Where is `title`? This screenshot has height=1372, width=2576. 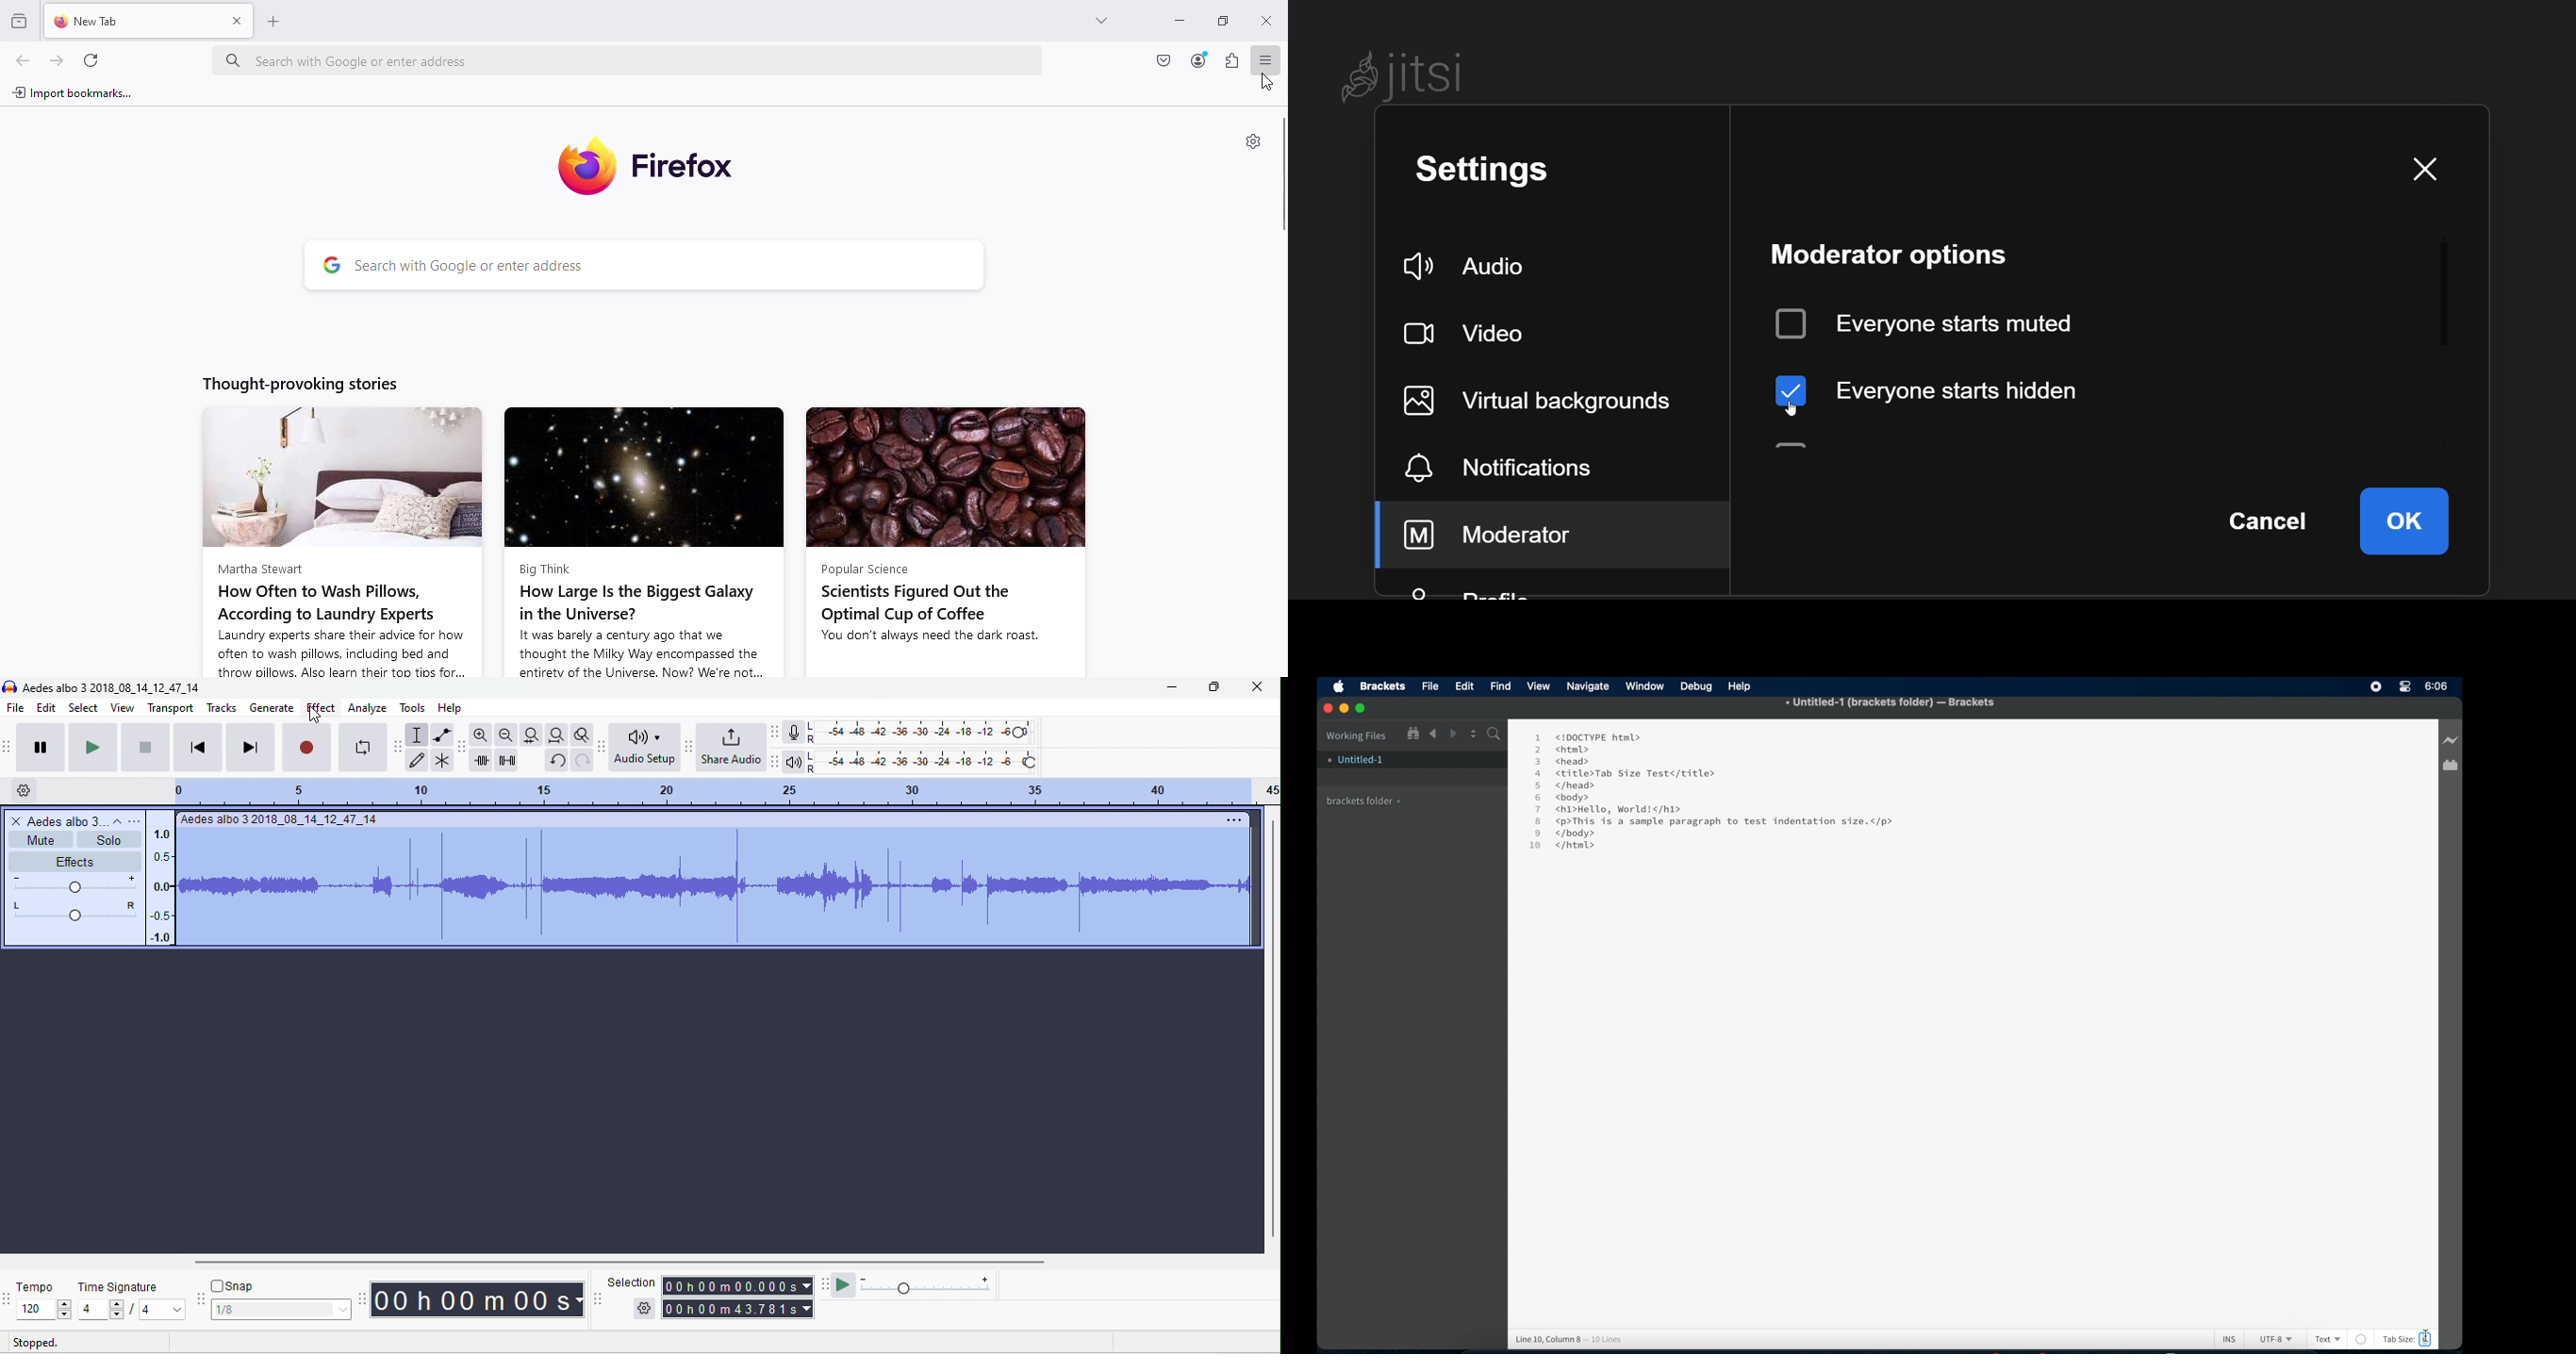
title is located at coordinates (112, 686).